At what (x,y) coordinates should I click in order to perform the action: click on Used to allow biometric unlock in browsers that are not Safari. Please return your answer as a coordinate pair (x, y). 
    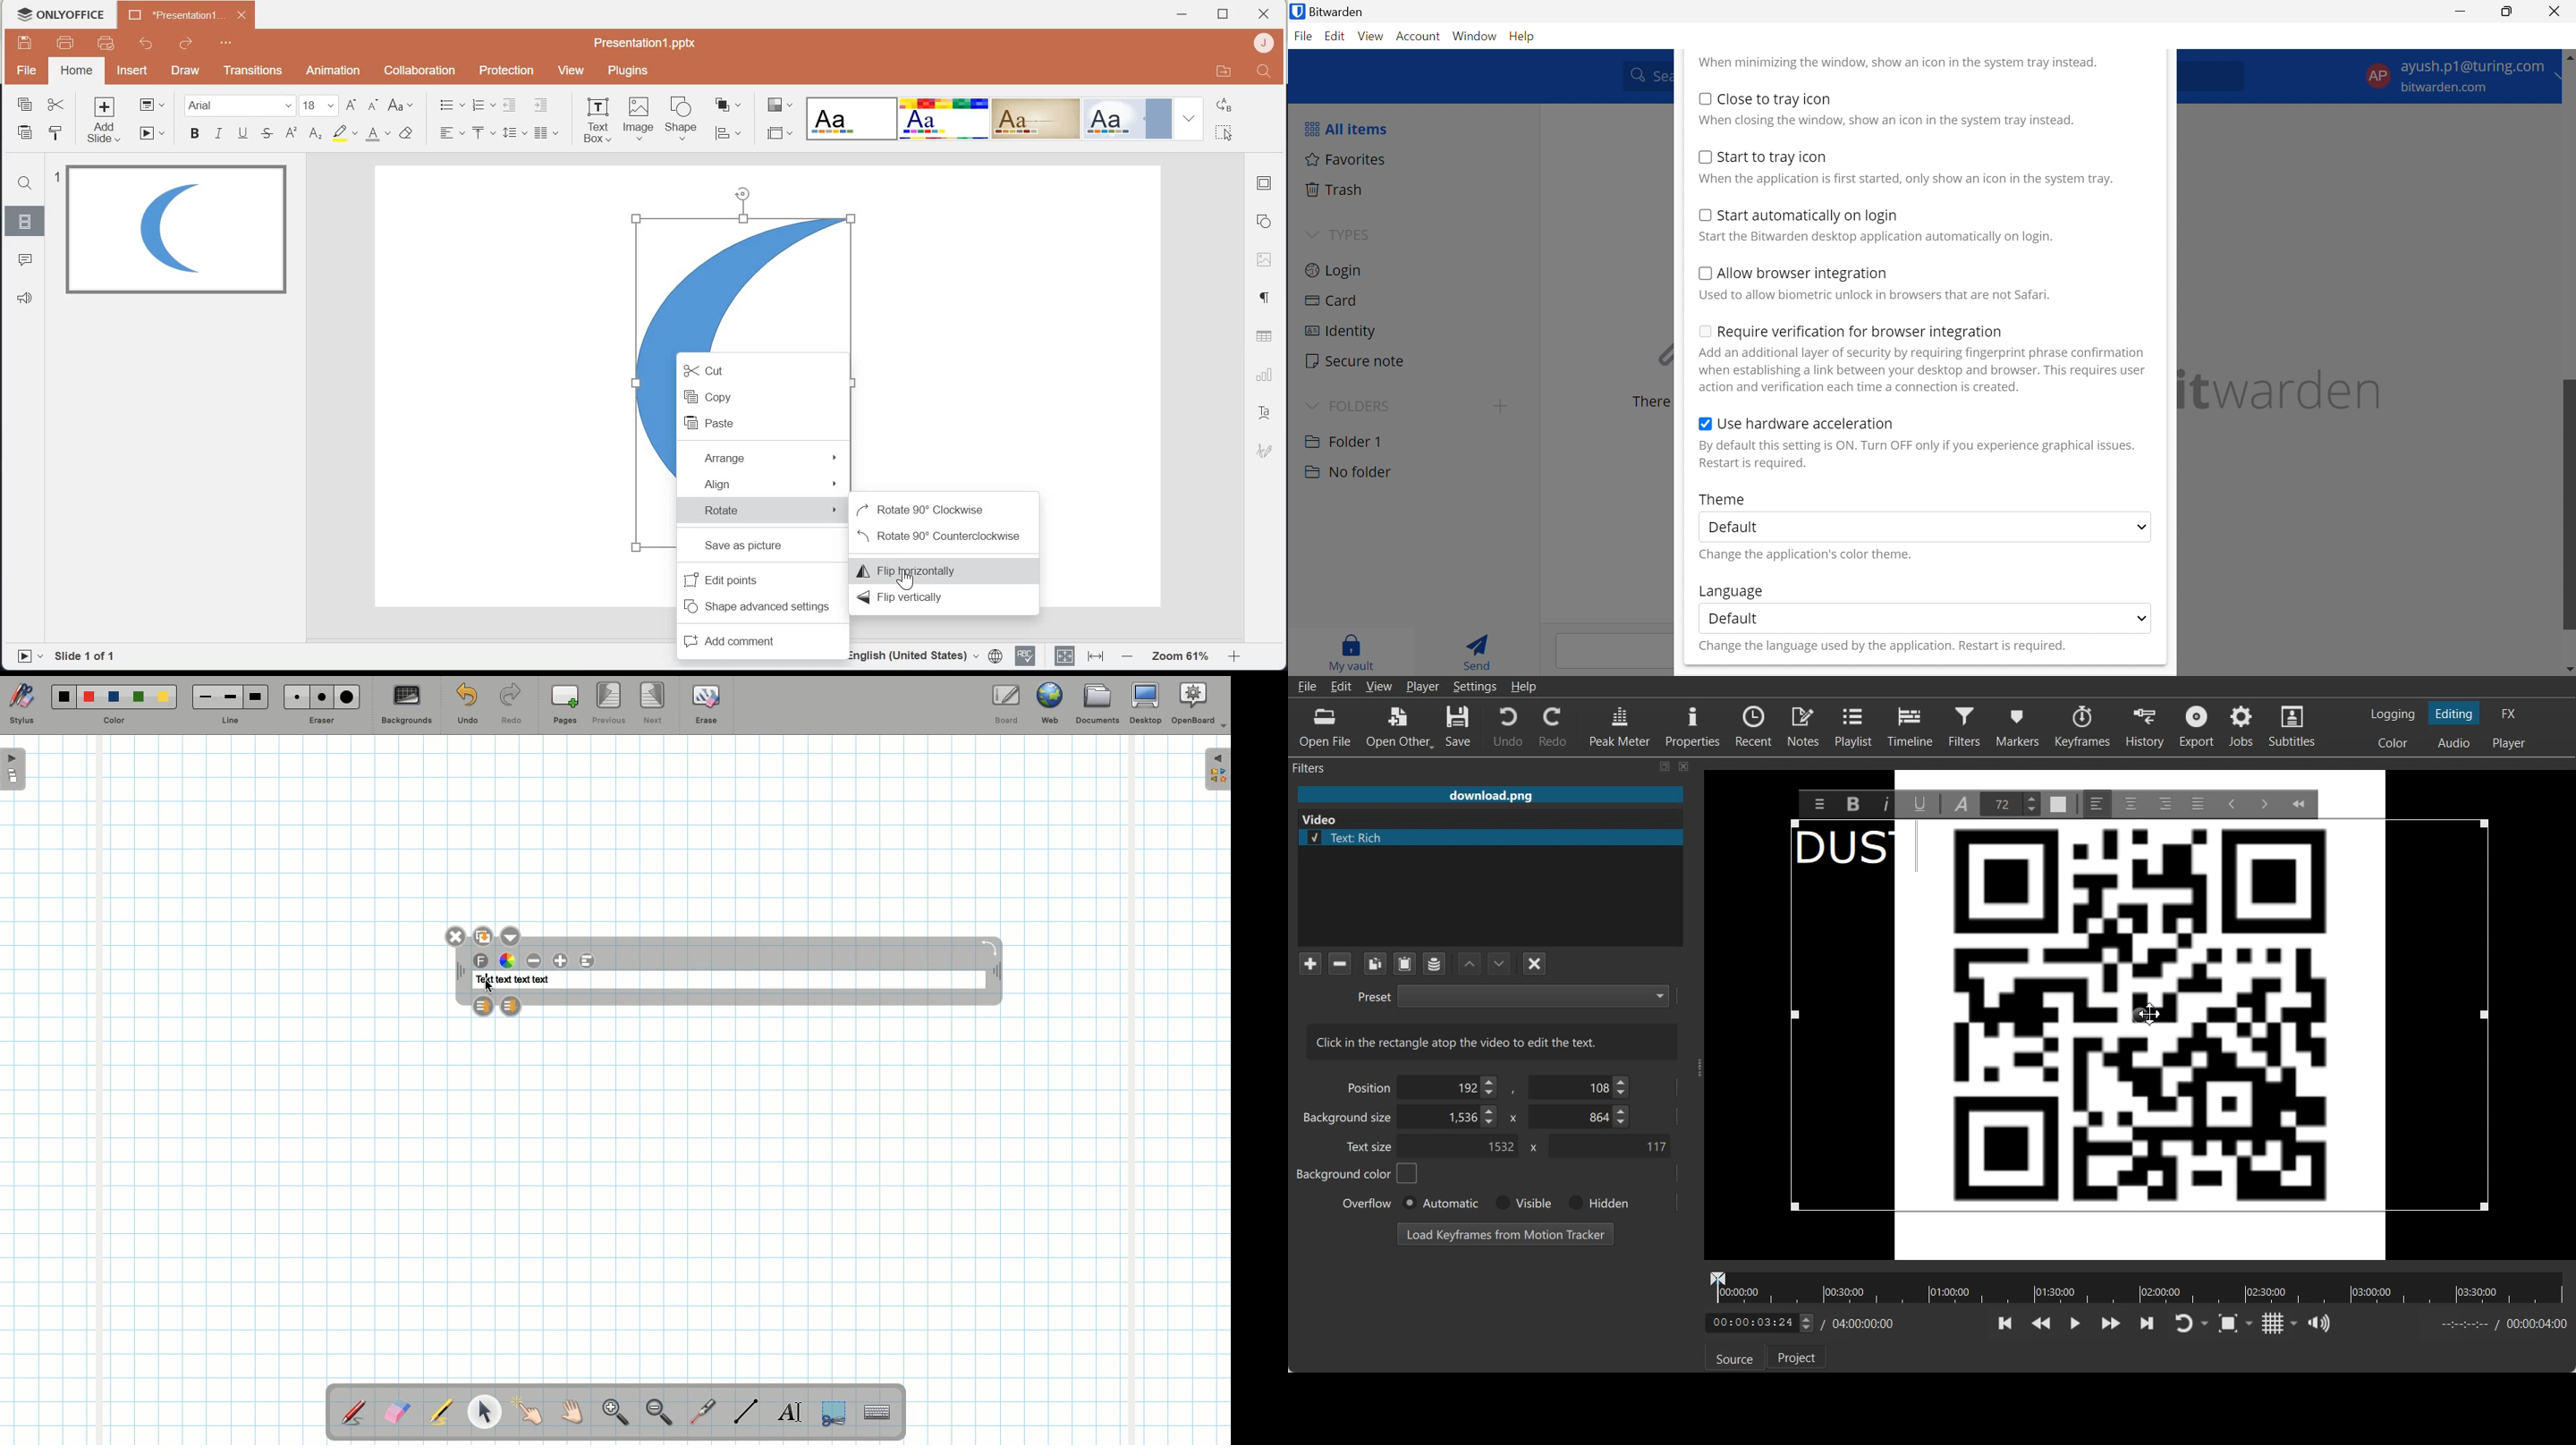
    Looking at the image, I should click on (1874, 295).